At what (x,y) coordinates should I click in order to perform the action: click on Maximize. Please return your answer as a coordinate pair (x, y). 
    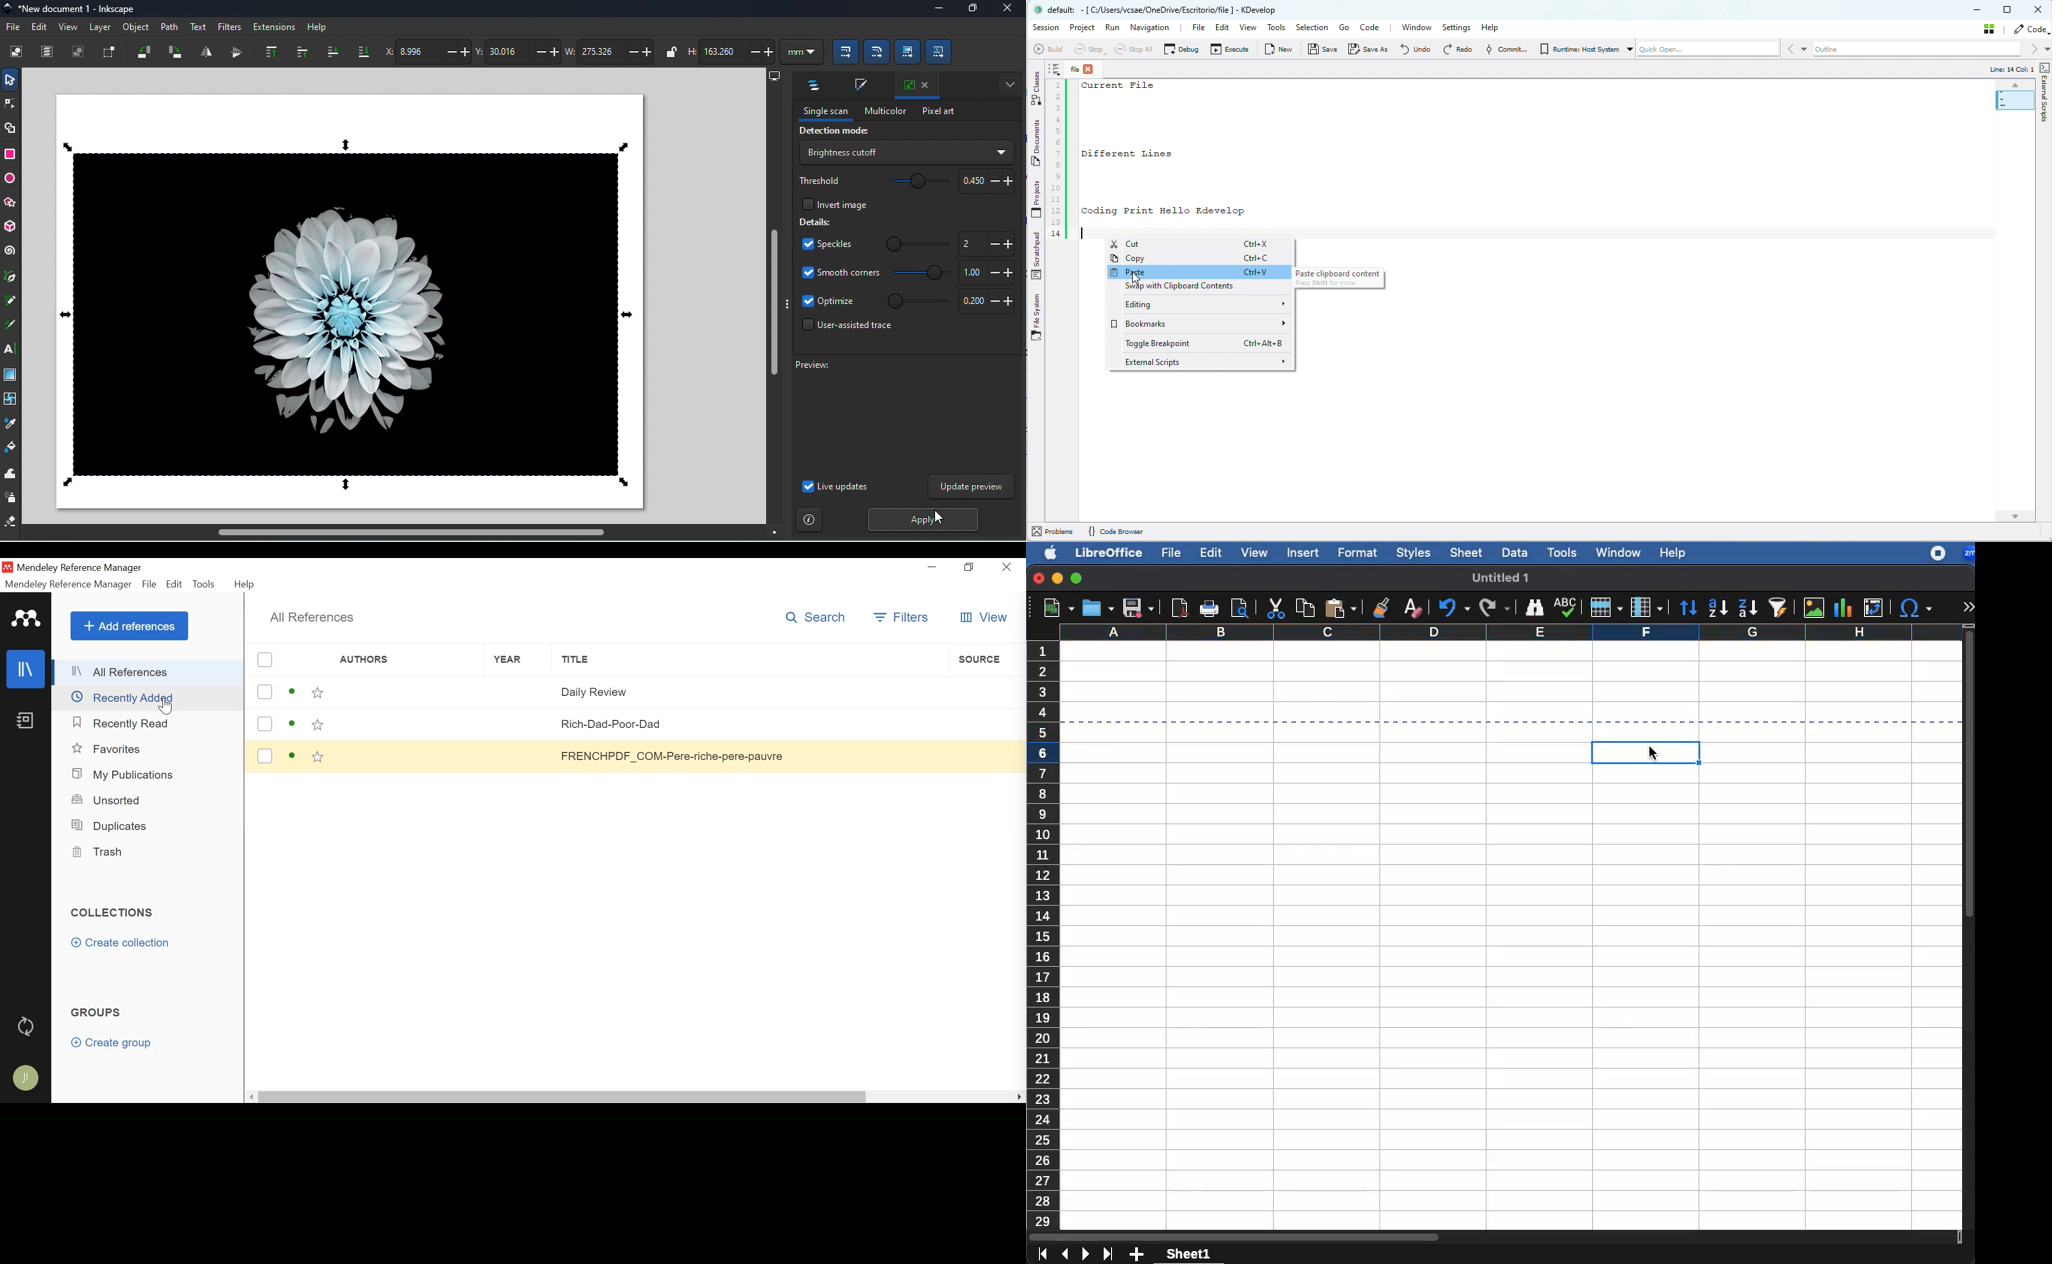
    Looking at the image, I should click on (970, 10).